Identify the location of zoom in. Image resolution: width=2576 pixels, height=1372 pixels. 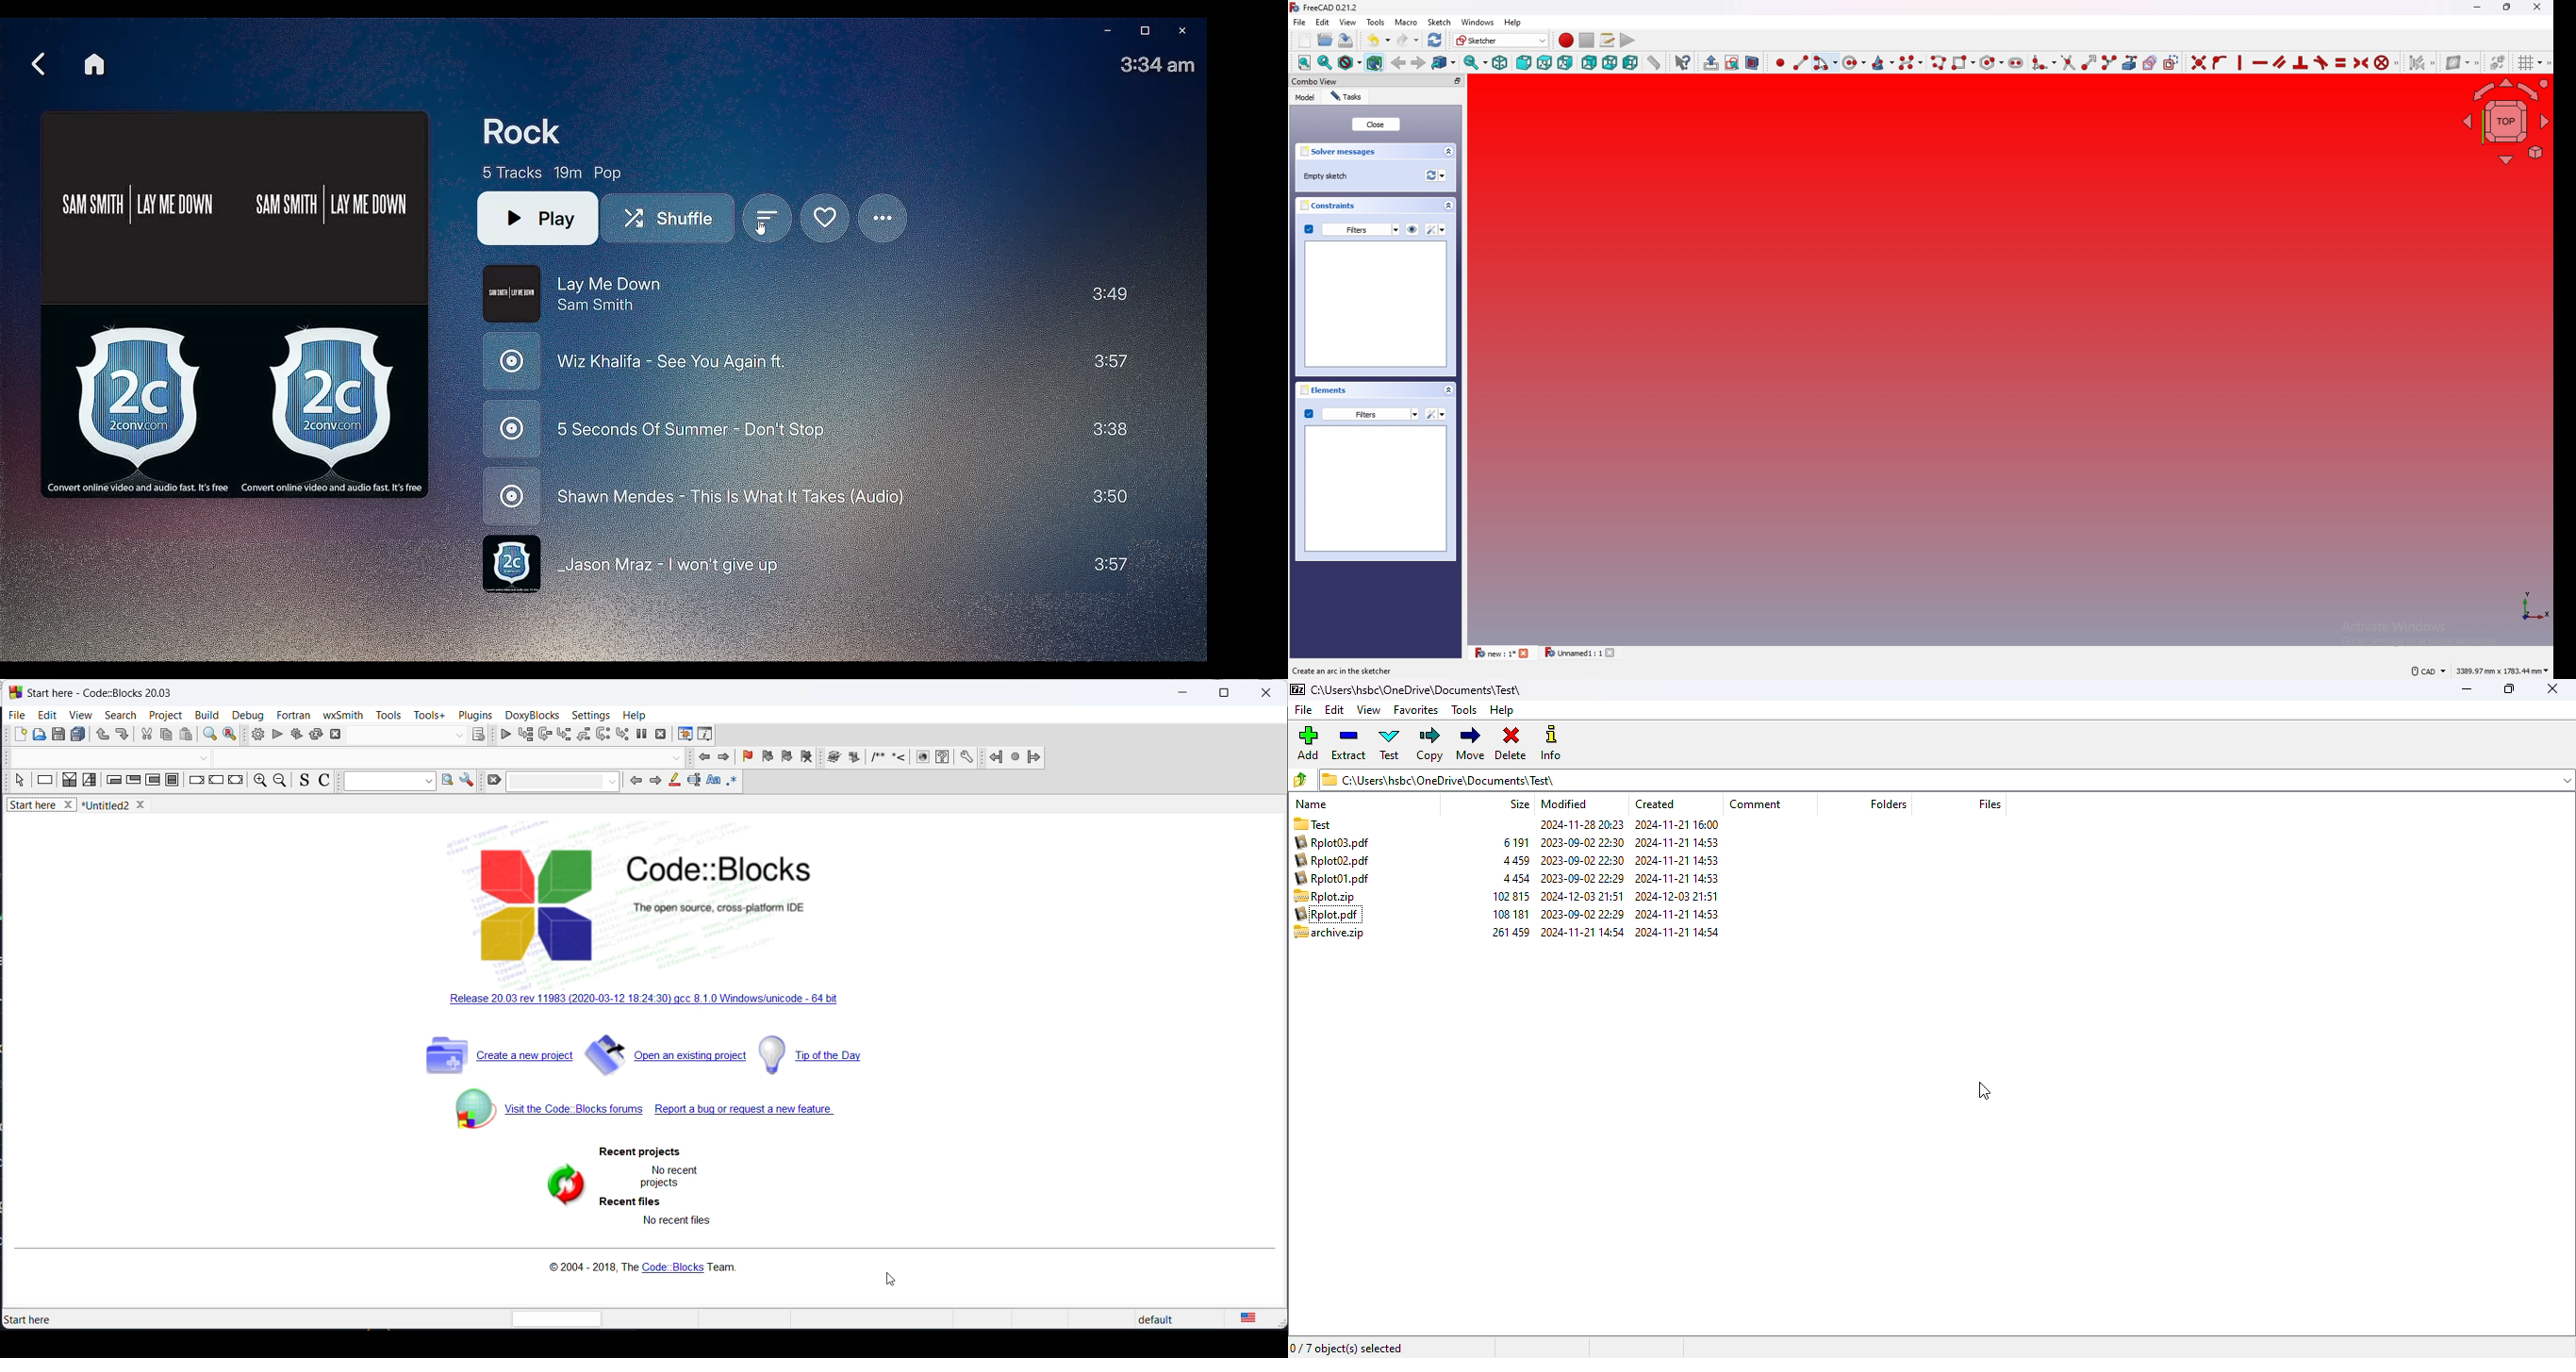
(258, 782).